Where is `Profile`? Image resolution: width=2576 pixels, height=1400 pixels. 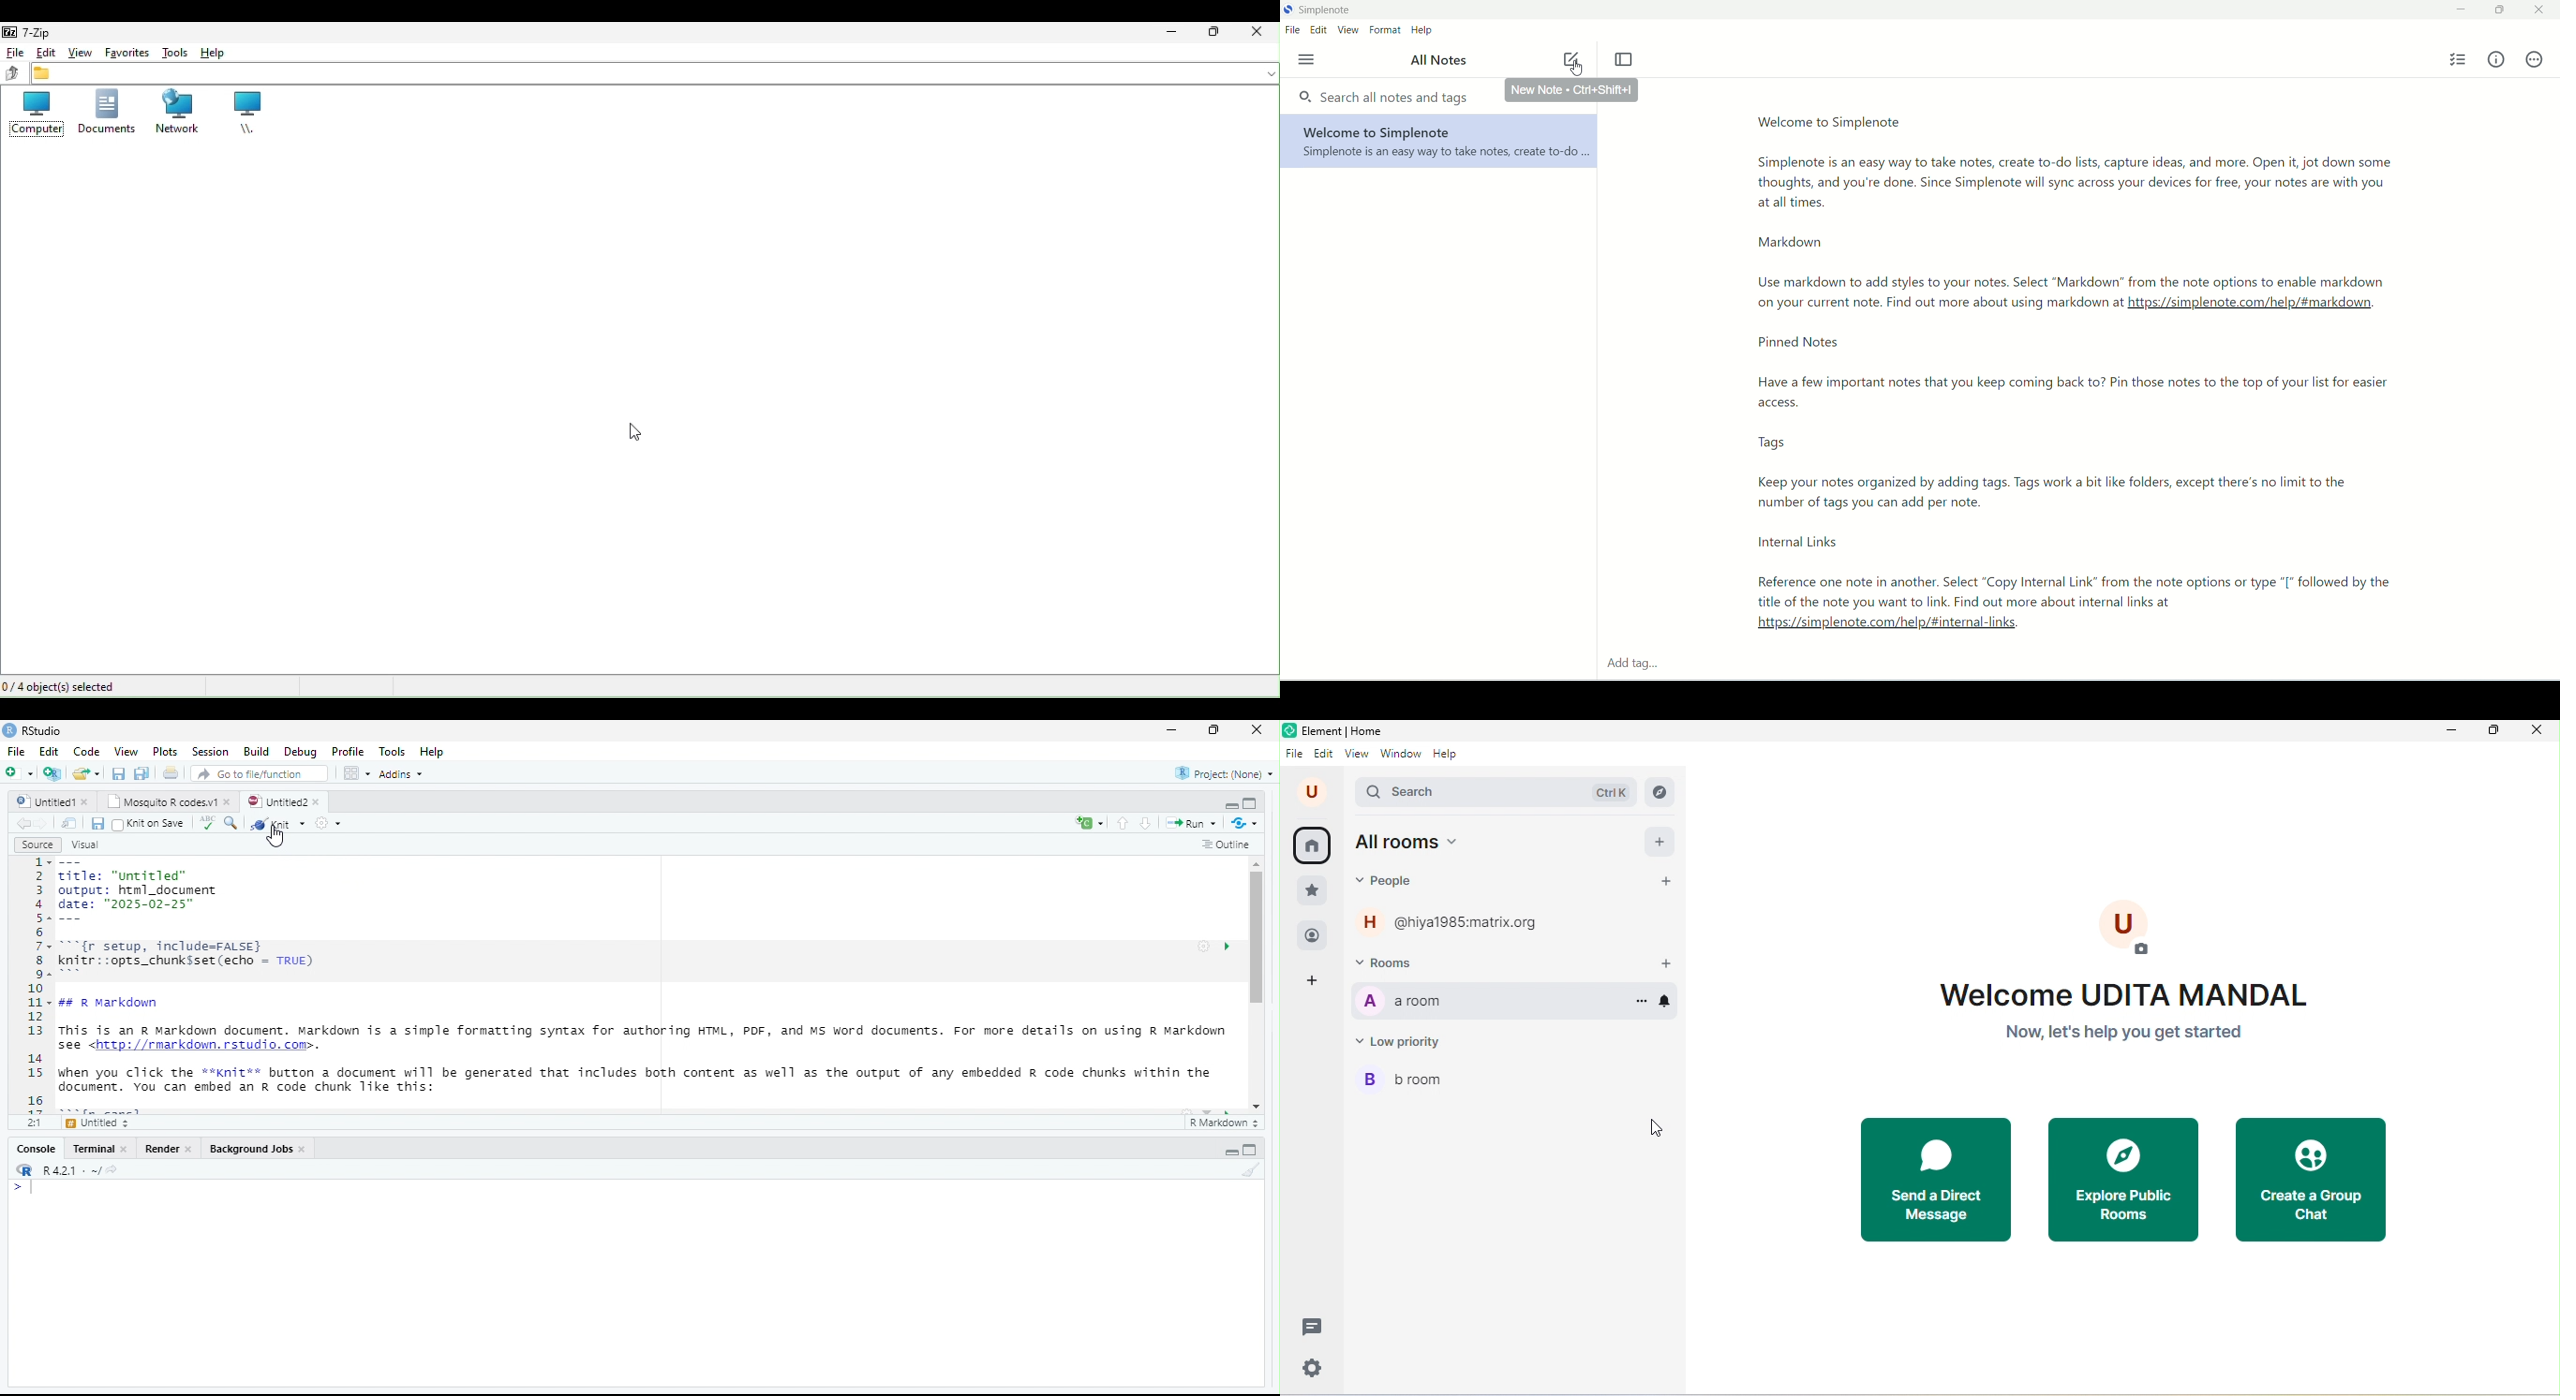
Profile is located at coordinates (350, 751).